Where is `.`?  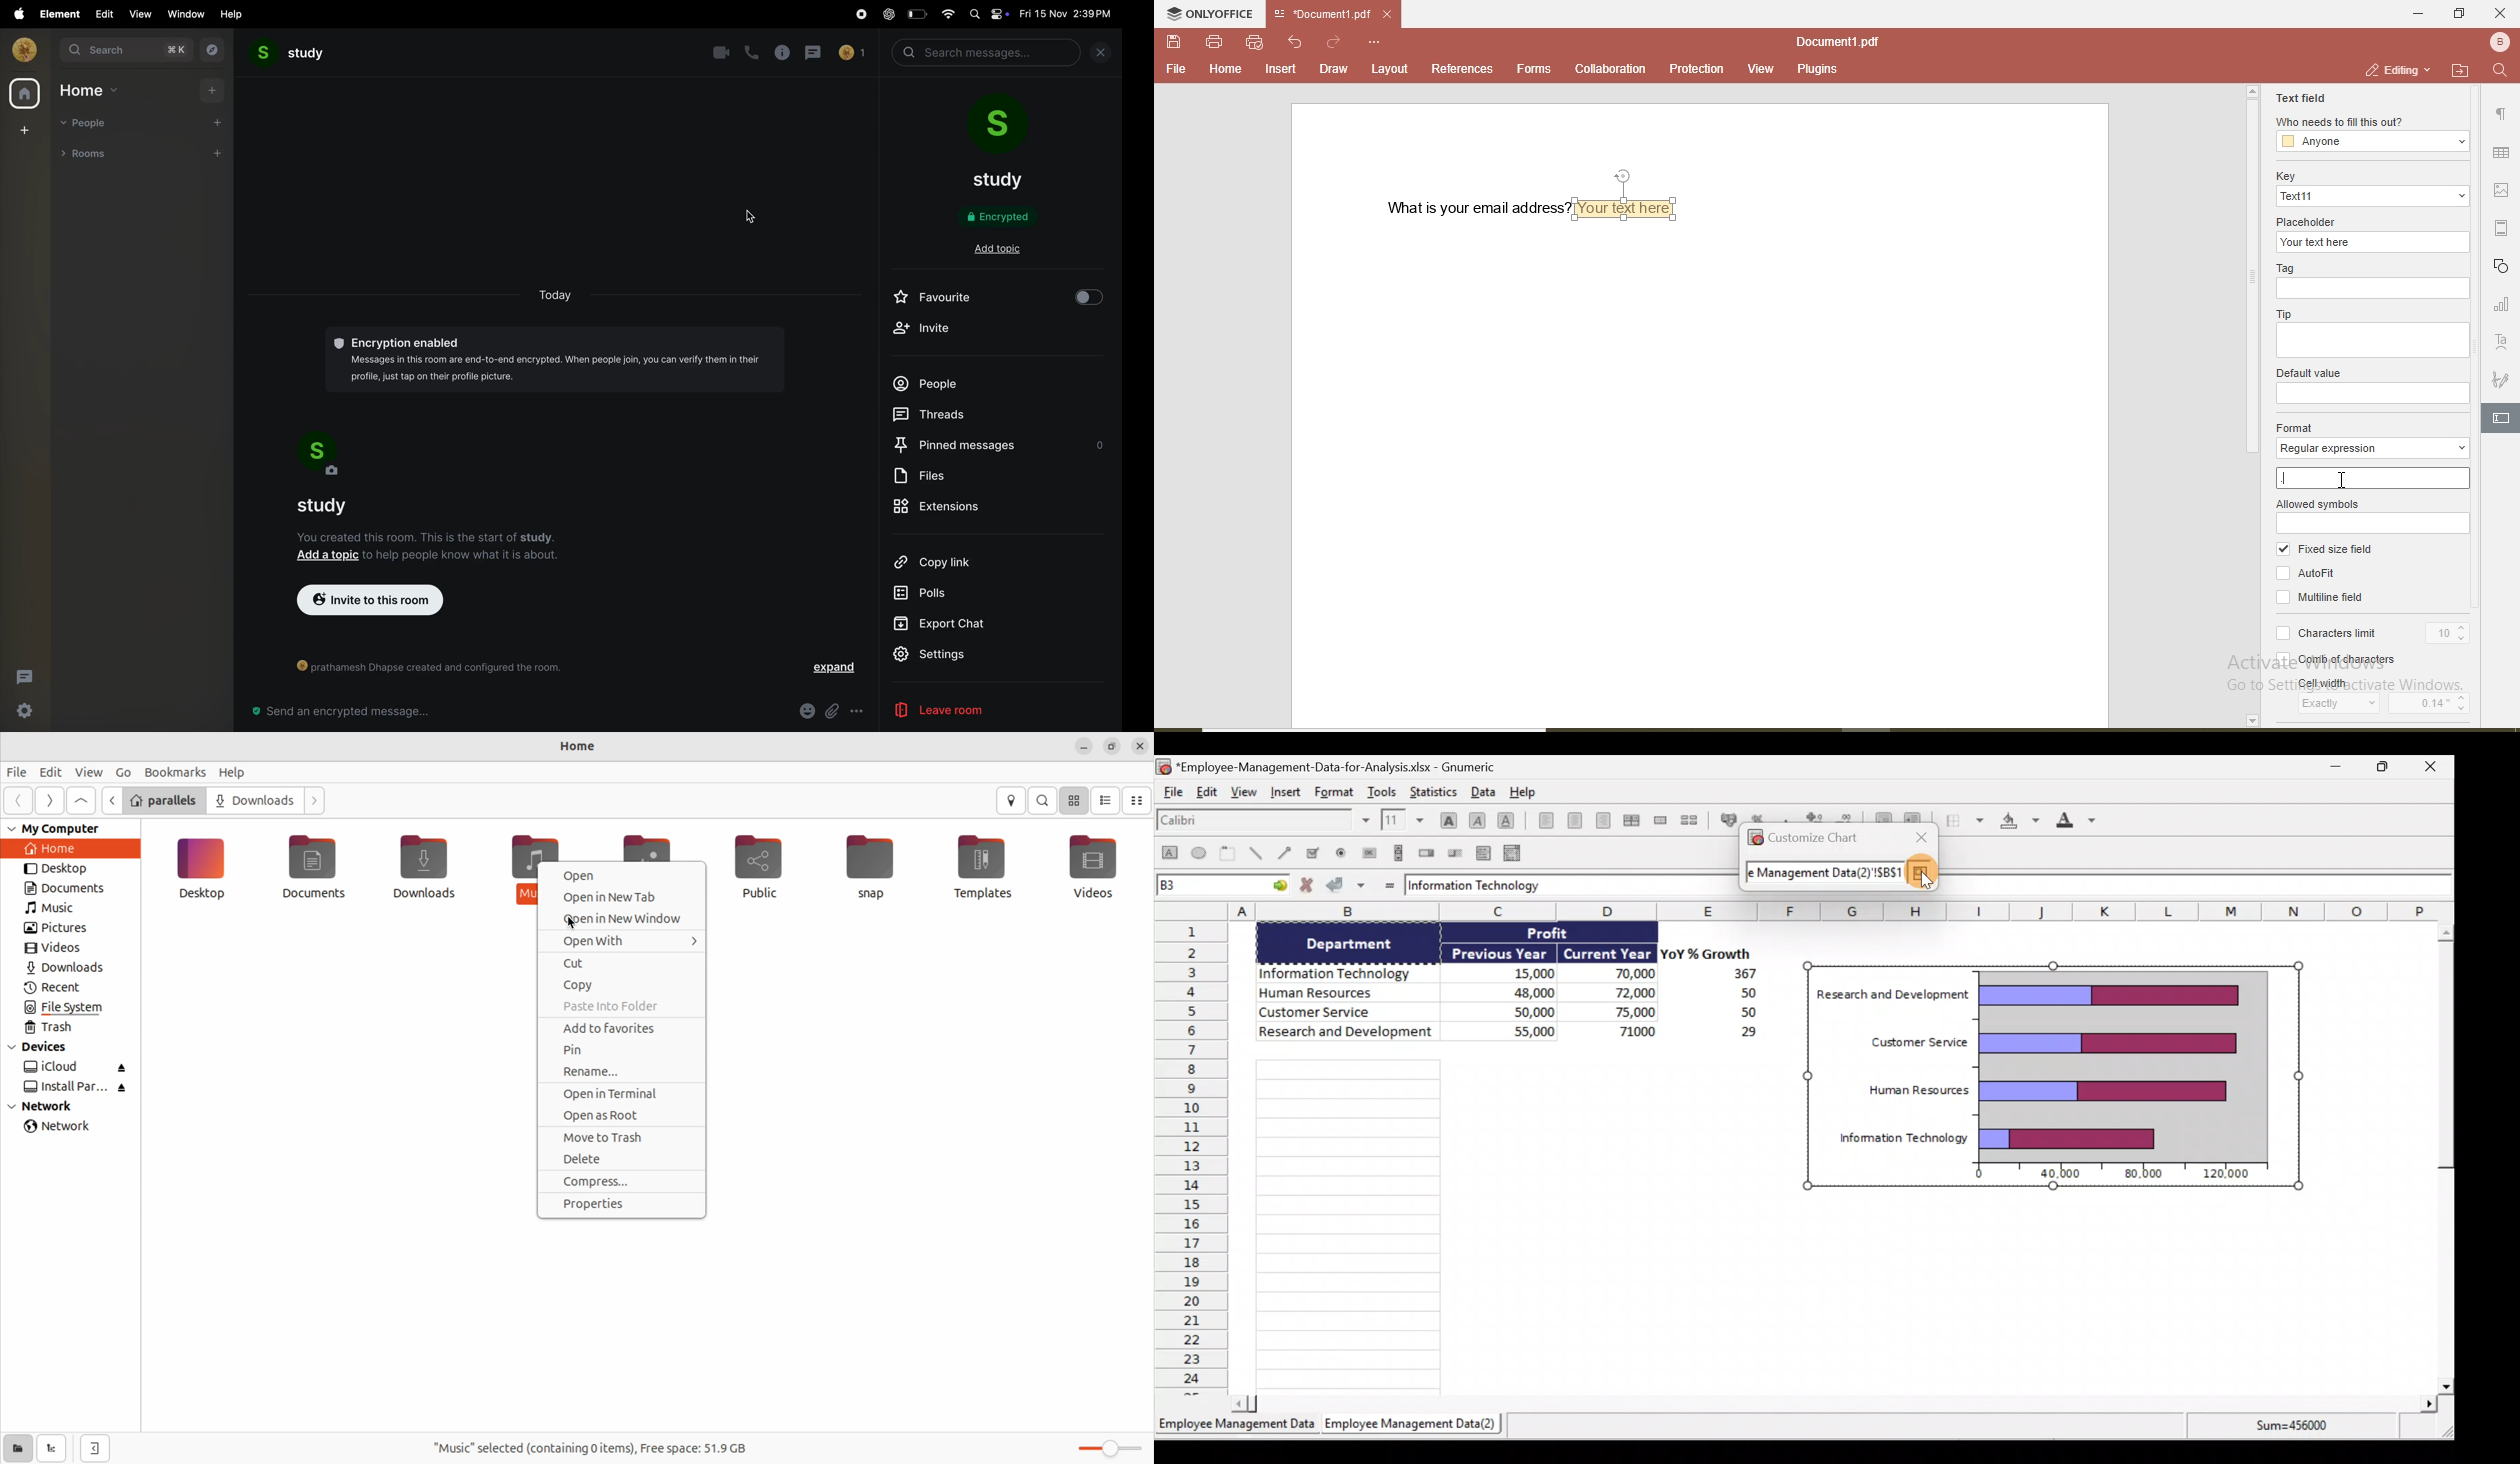
. is located at coordinates (2374, 479).